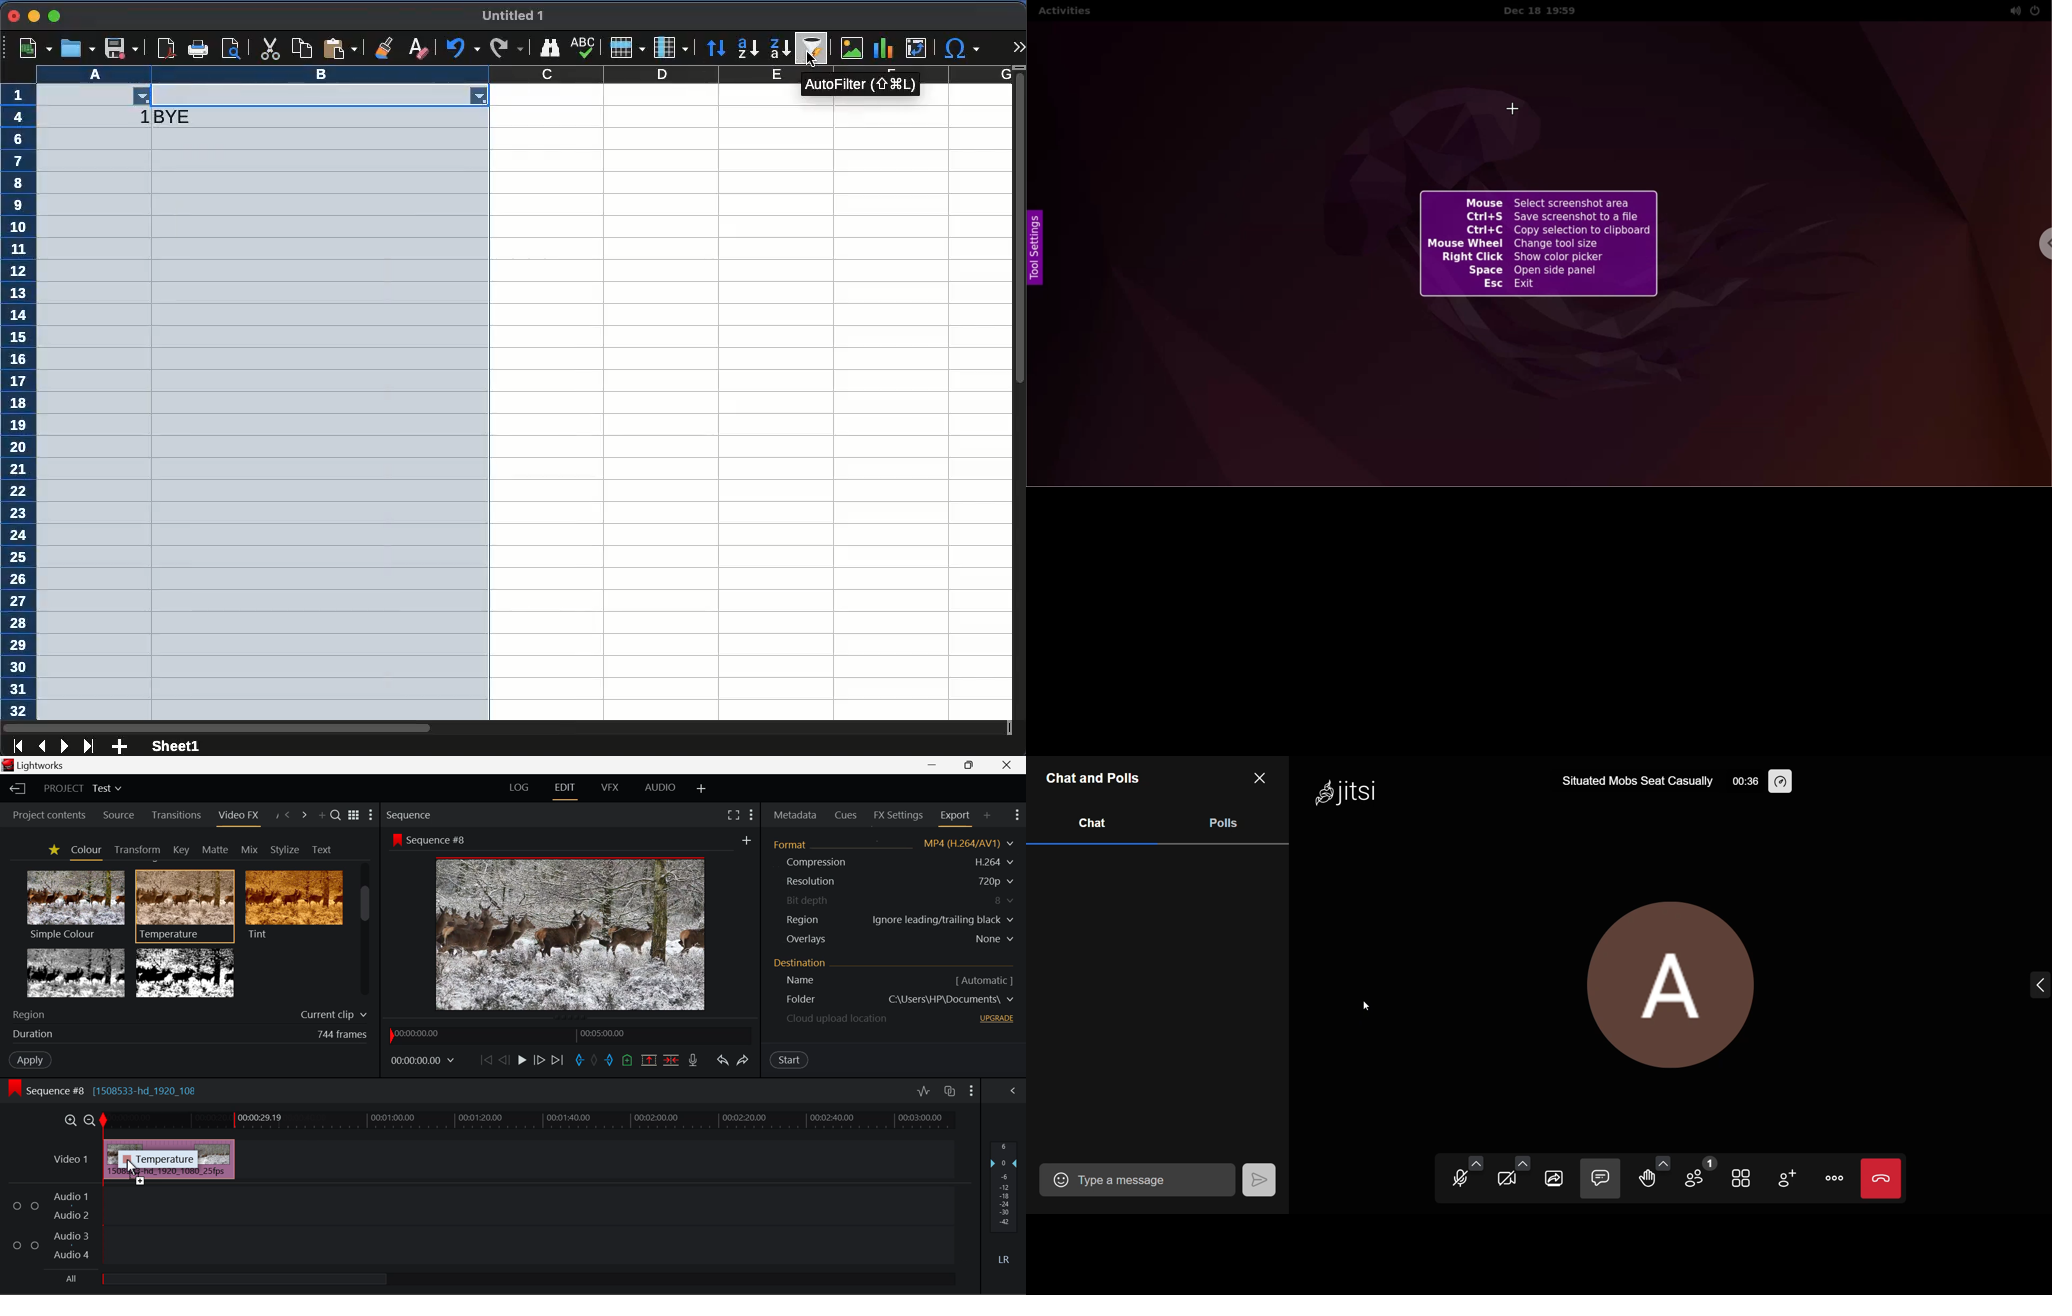  I want to click on column, so click(670, 48).